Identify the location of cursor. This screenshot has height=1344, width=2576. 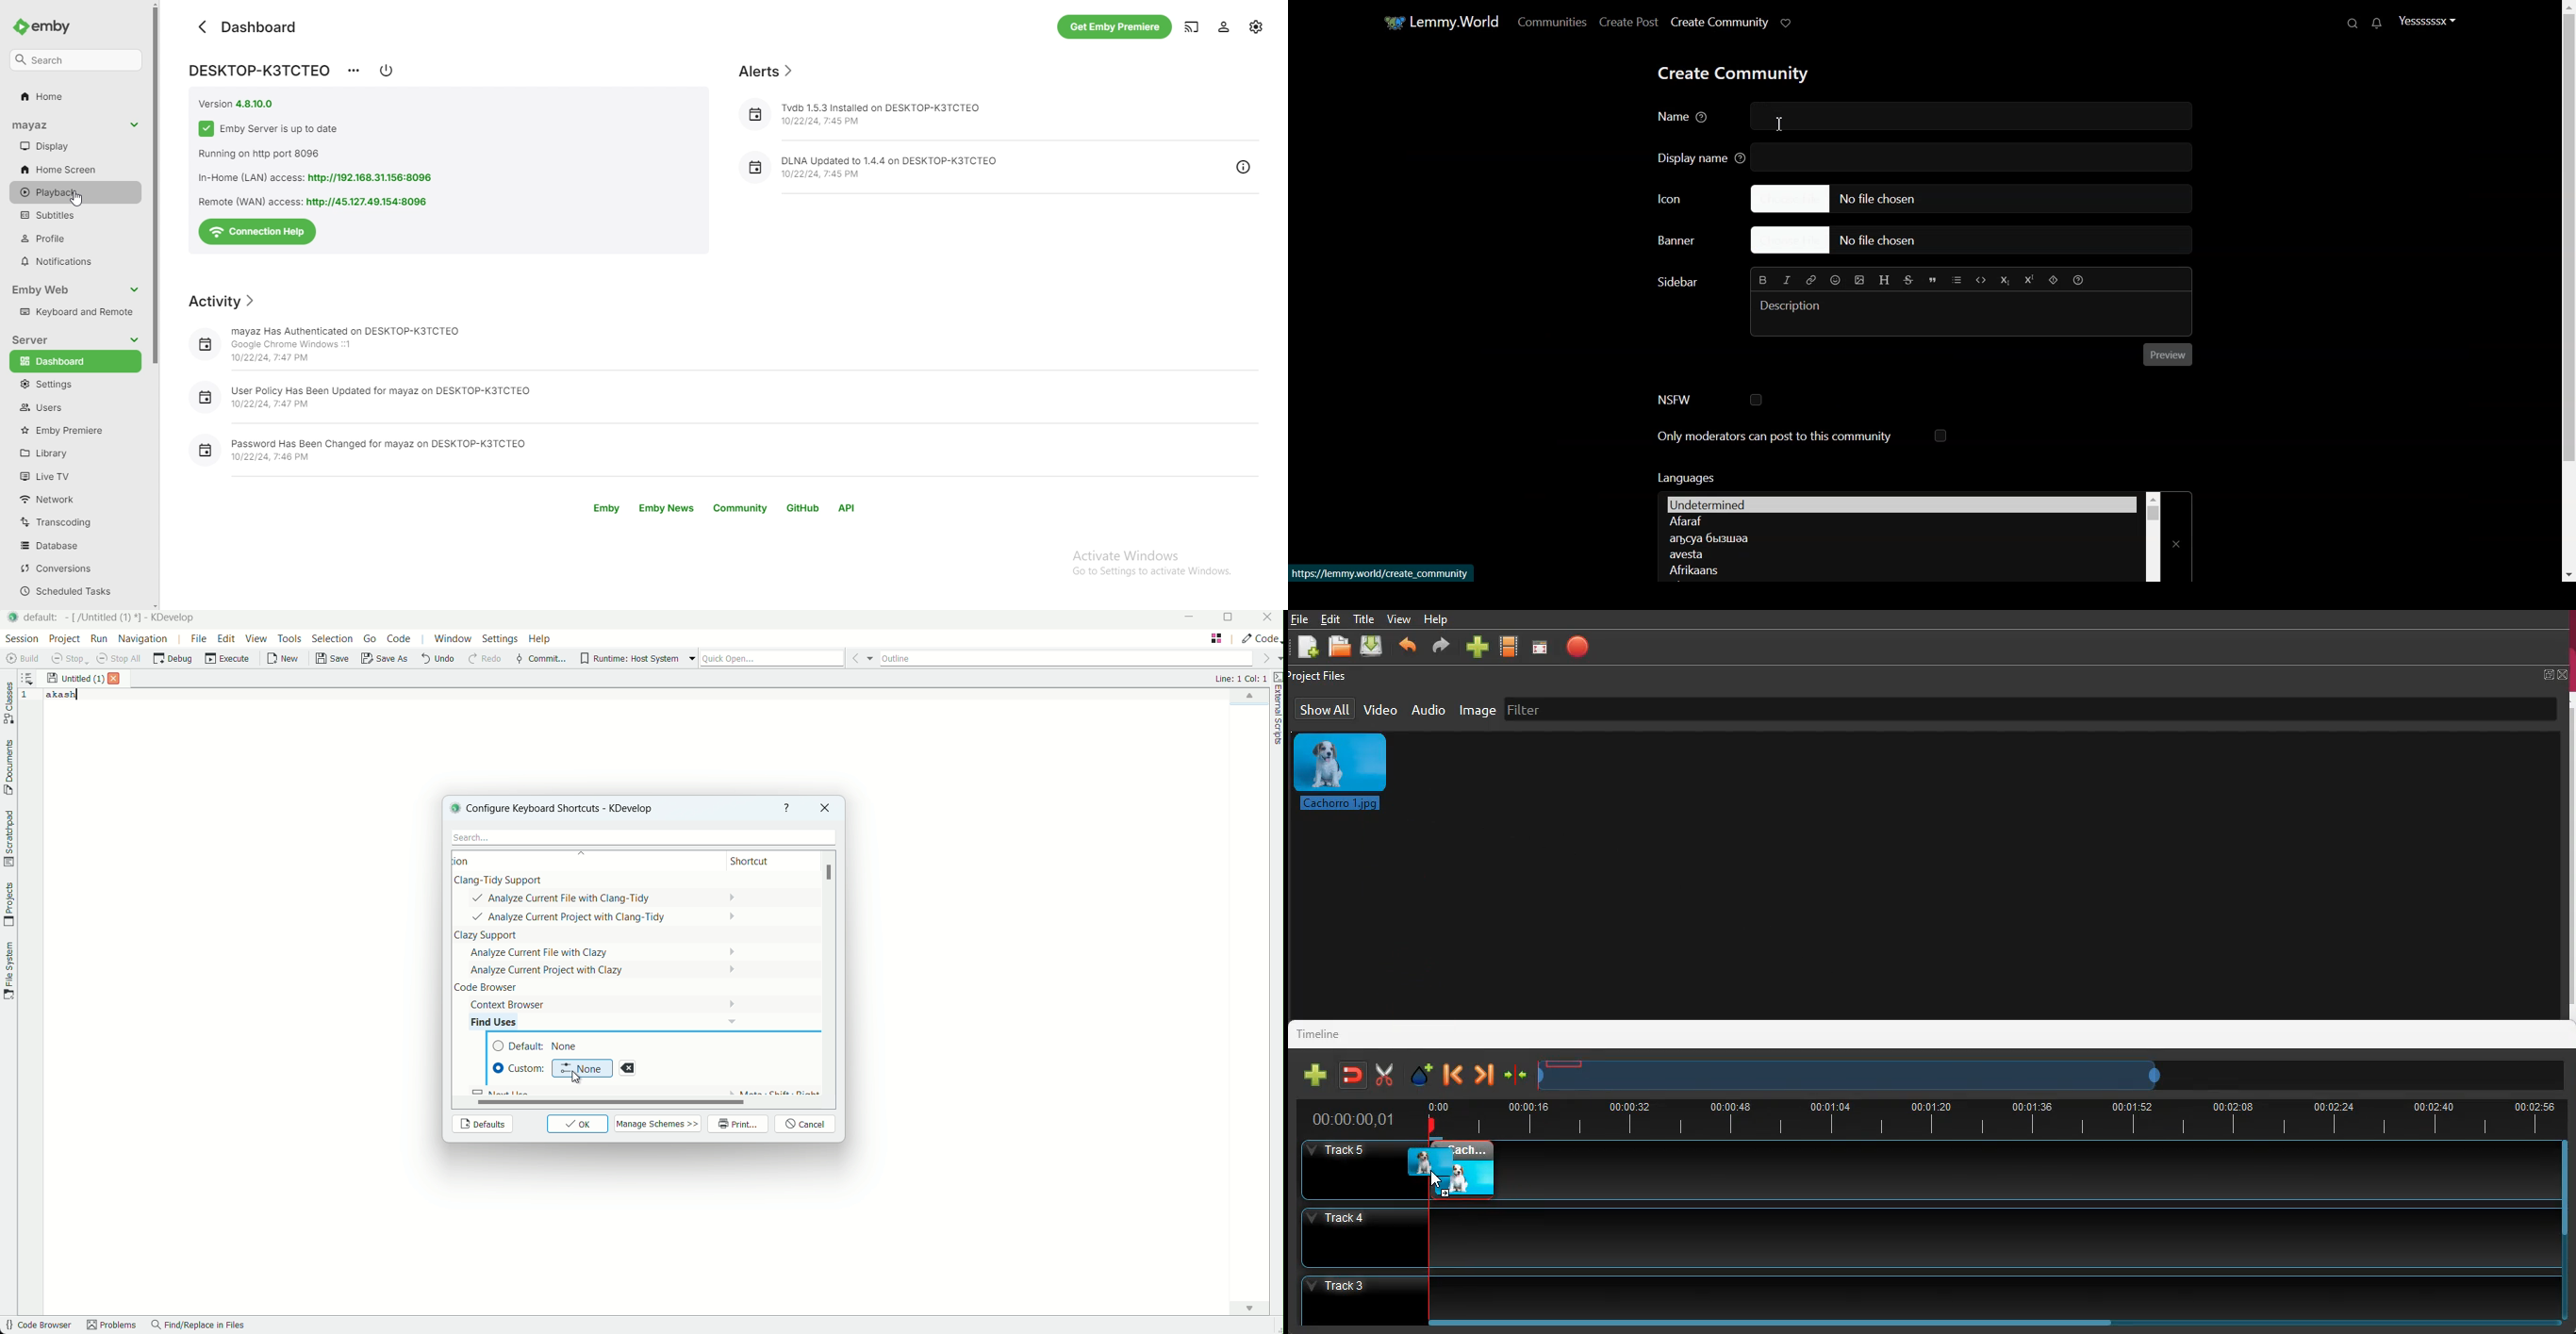
(77, 199).